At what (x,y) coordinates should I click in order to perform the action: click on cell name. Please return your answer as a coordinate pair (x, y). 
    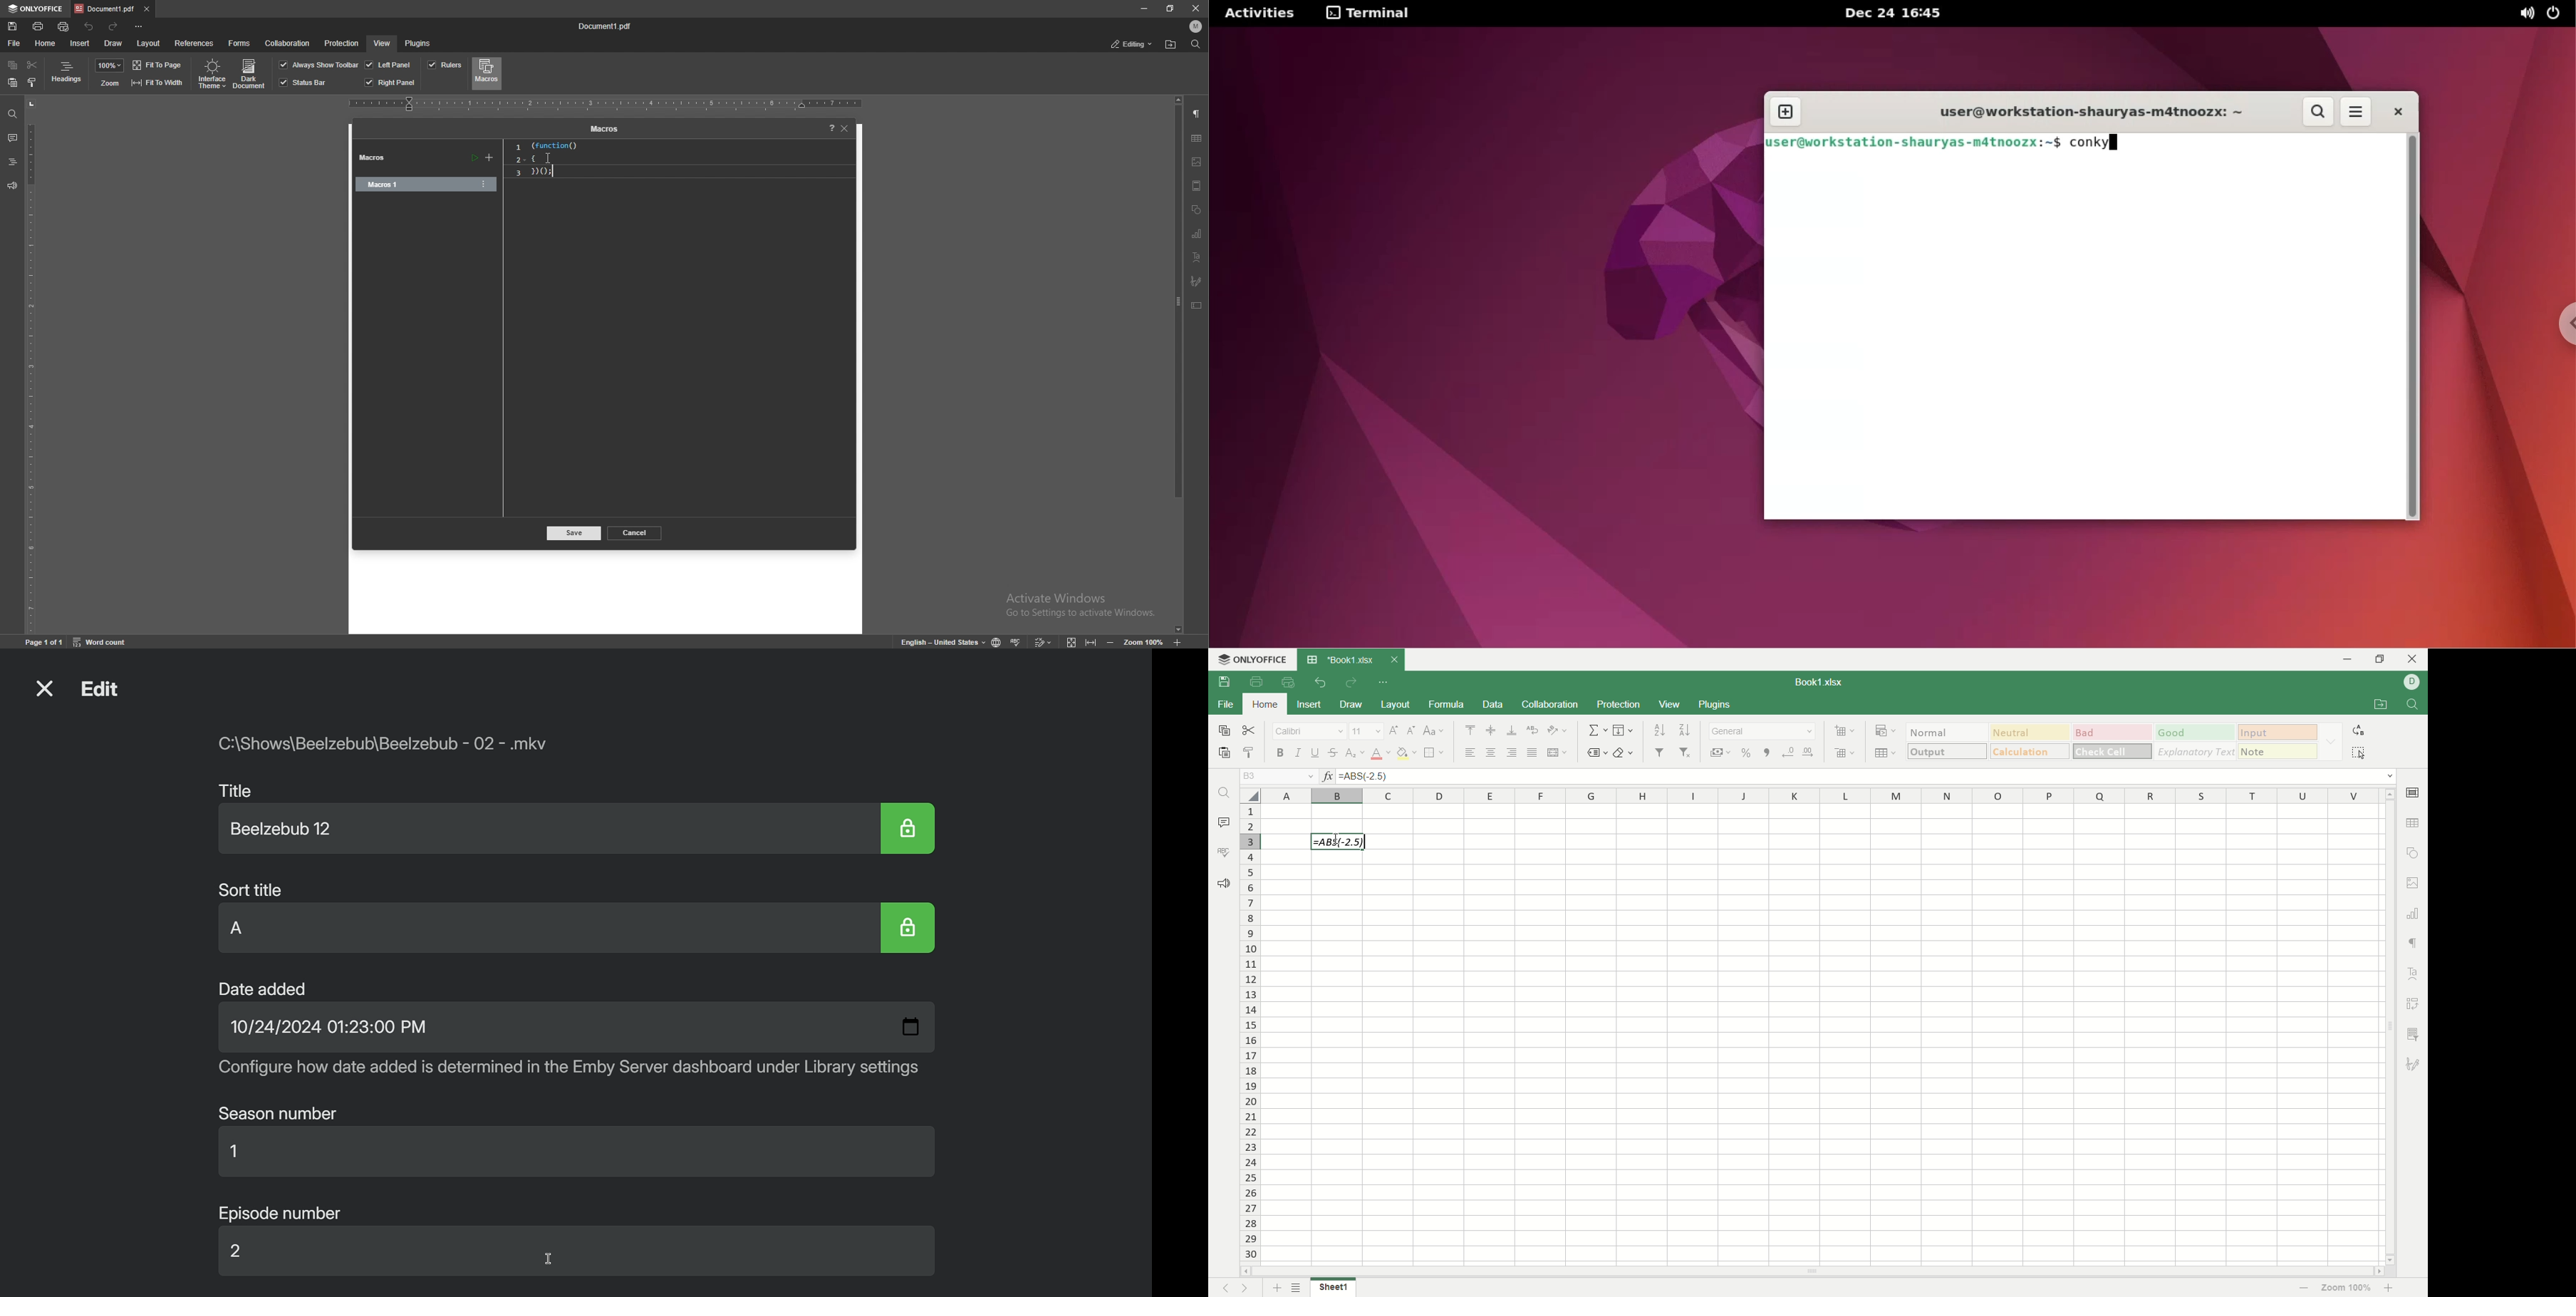
    Looking at the image, I should click on (1279, 776).